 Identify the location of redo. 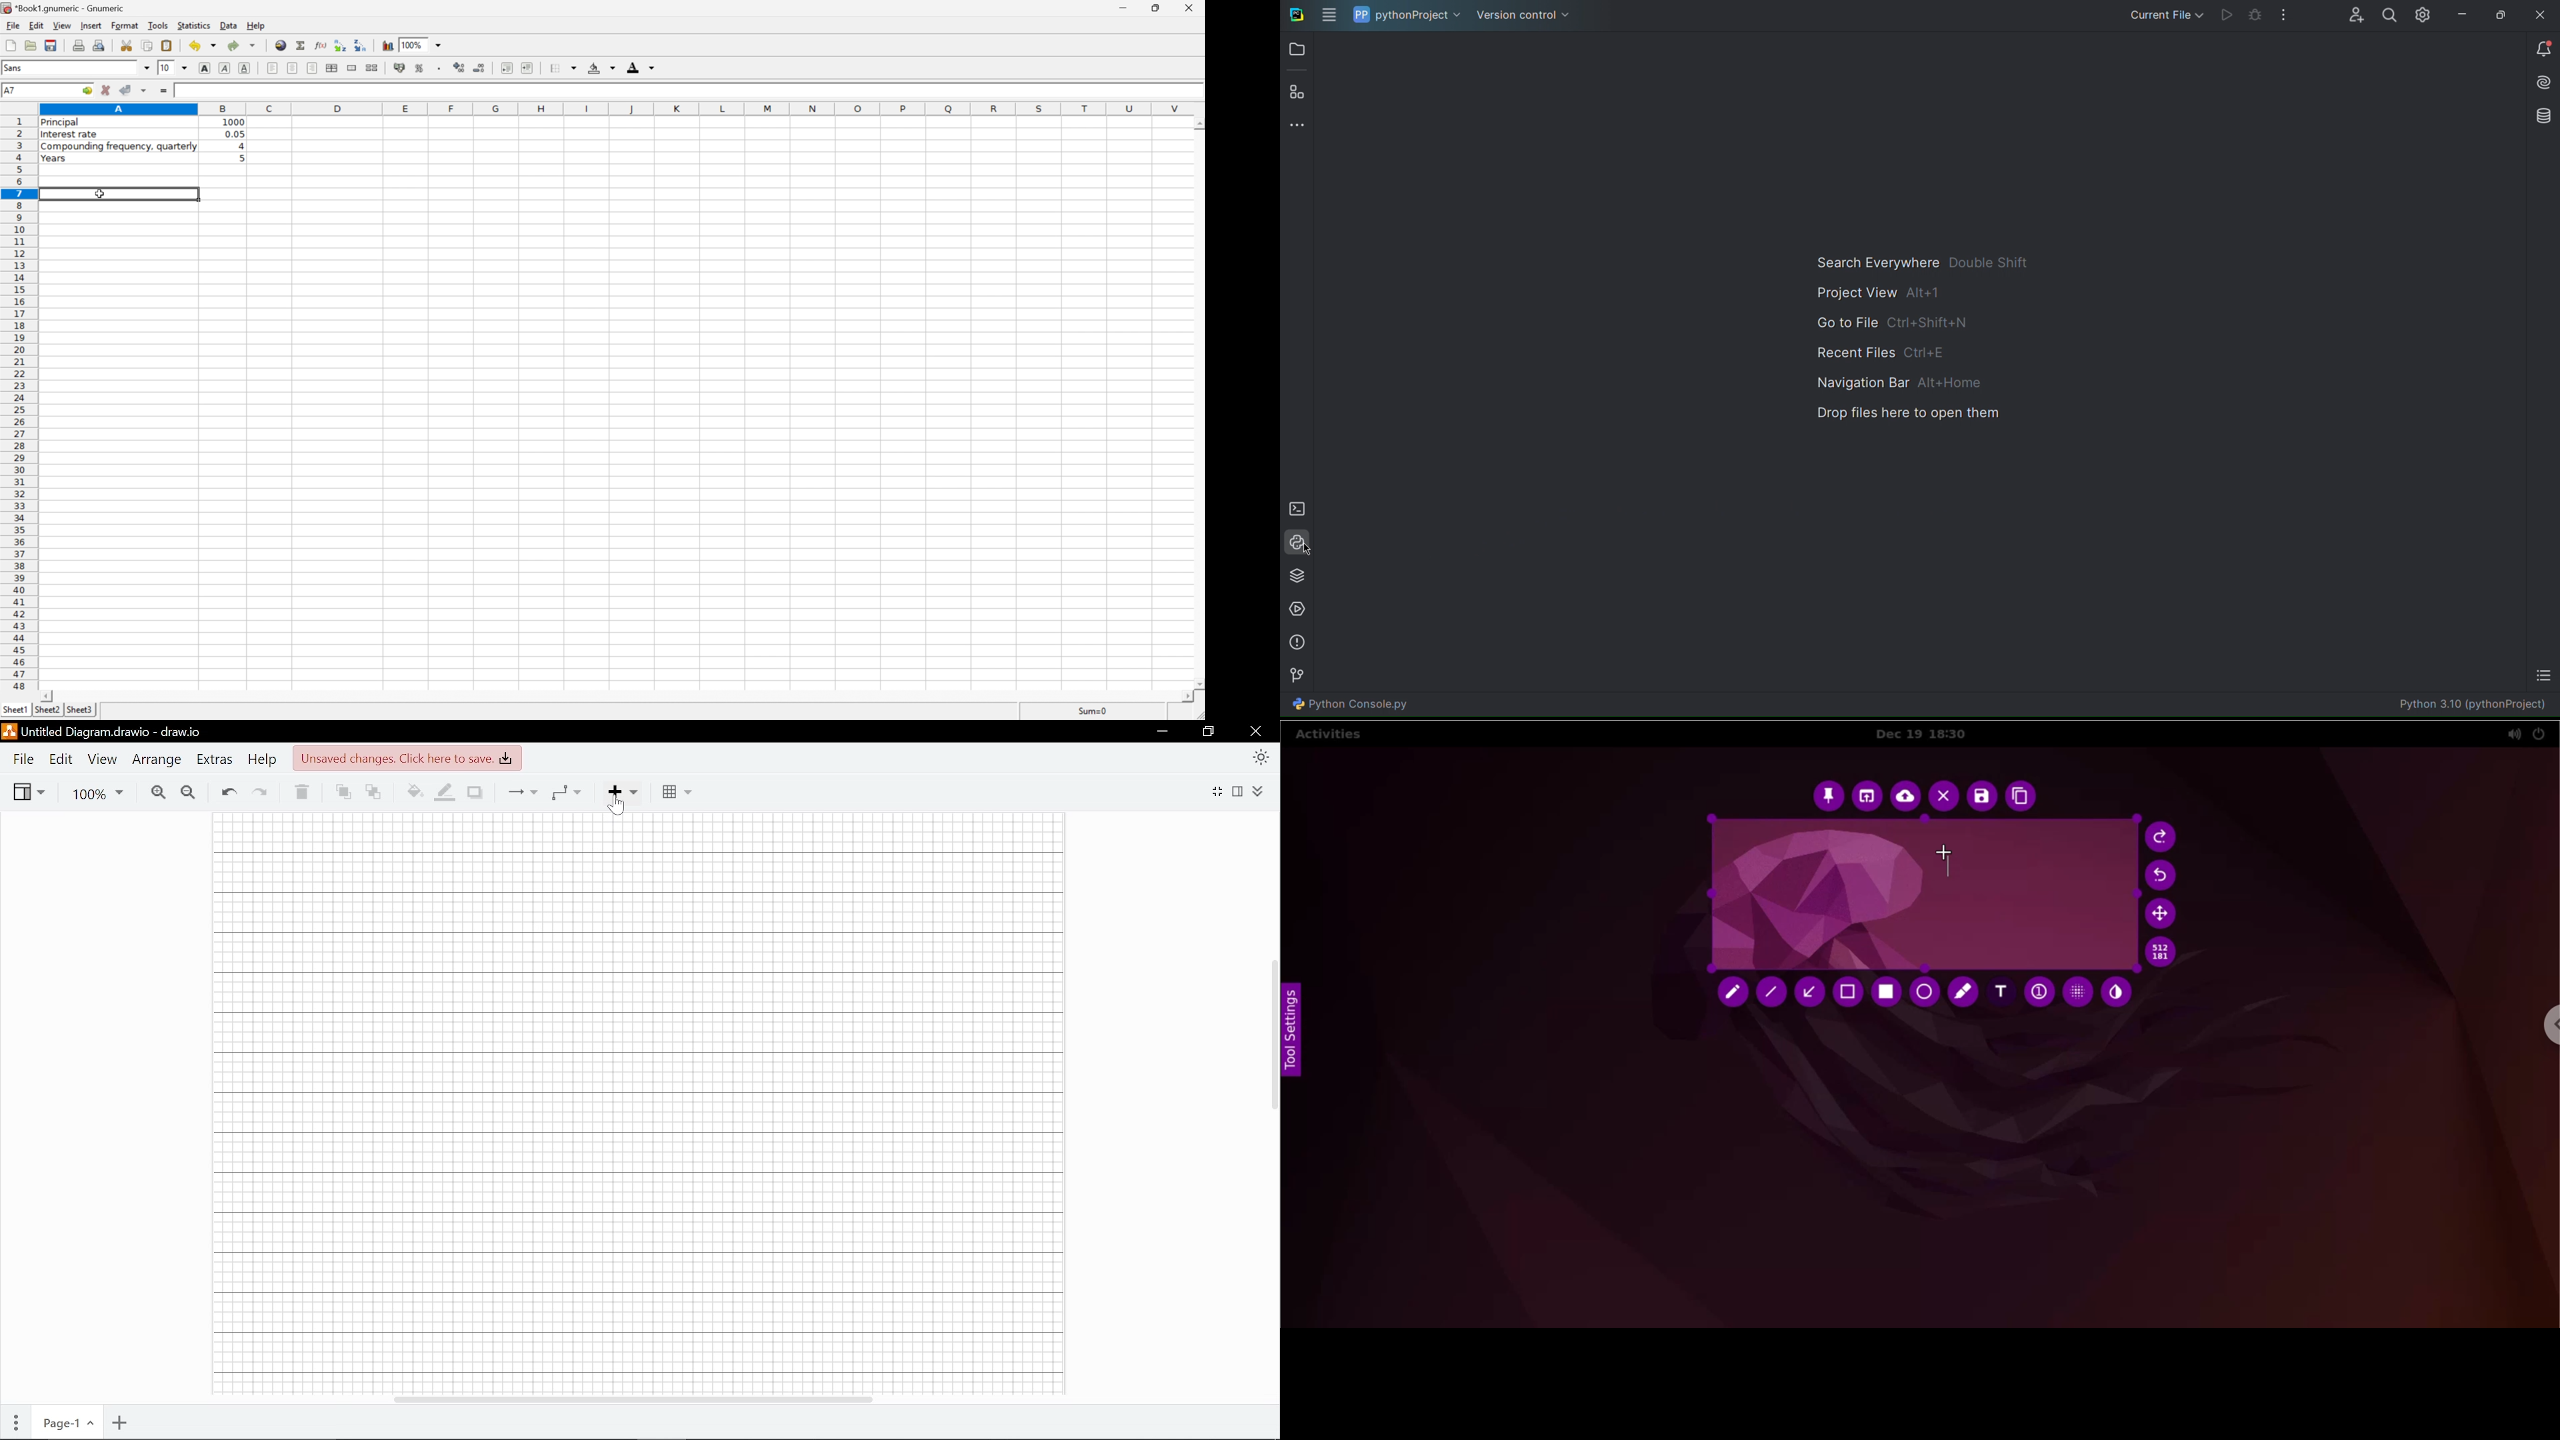
(242, 45).